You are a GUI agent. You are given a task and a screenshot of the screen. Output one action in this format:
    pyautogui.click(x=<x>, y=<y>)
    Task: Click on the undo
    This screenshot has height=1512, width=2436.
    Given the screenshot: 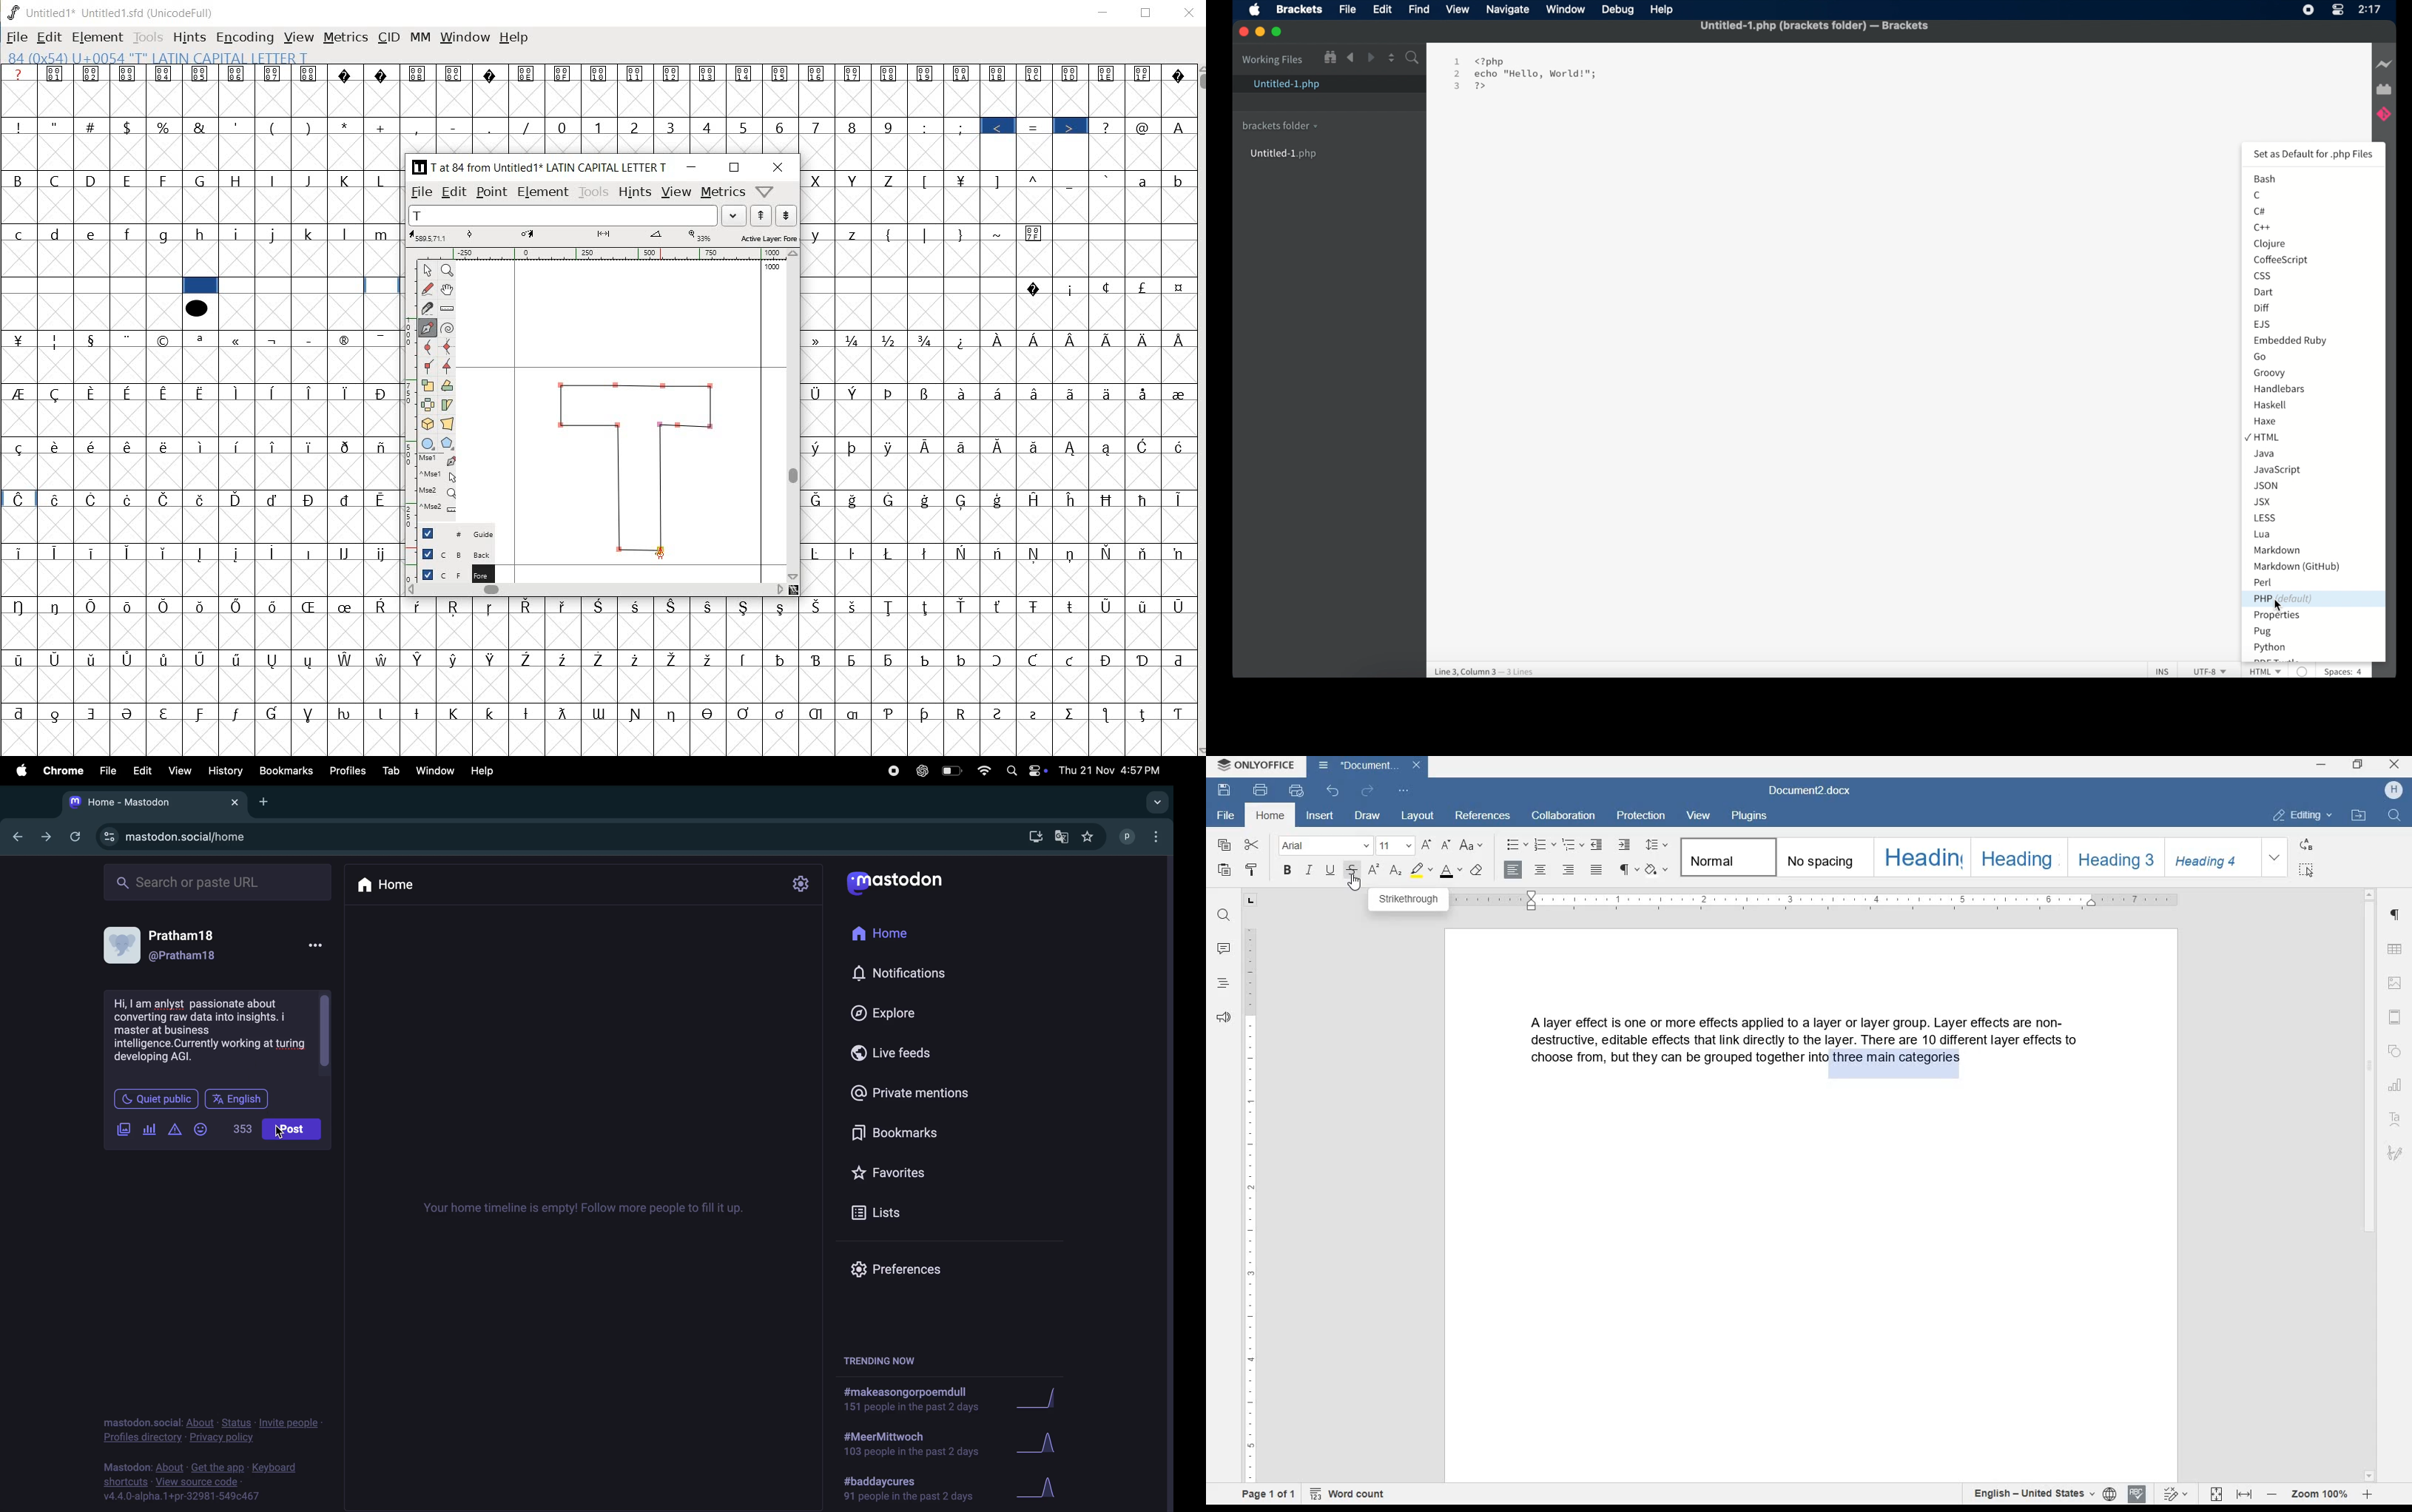 What is the action you would take?
    pyautogui.click(x=1334, y=792)
    